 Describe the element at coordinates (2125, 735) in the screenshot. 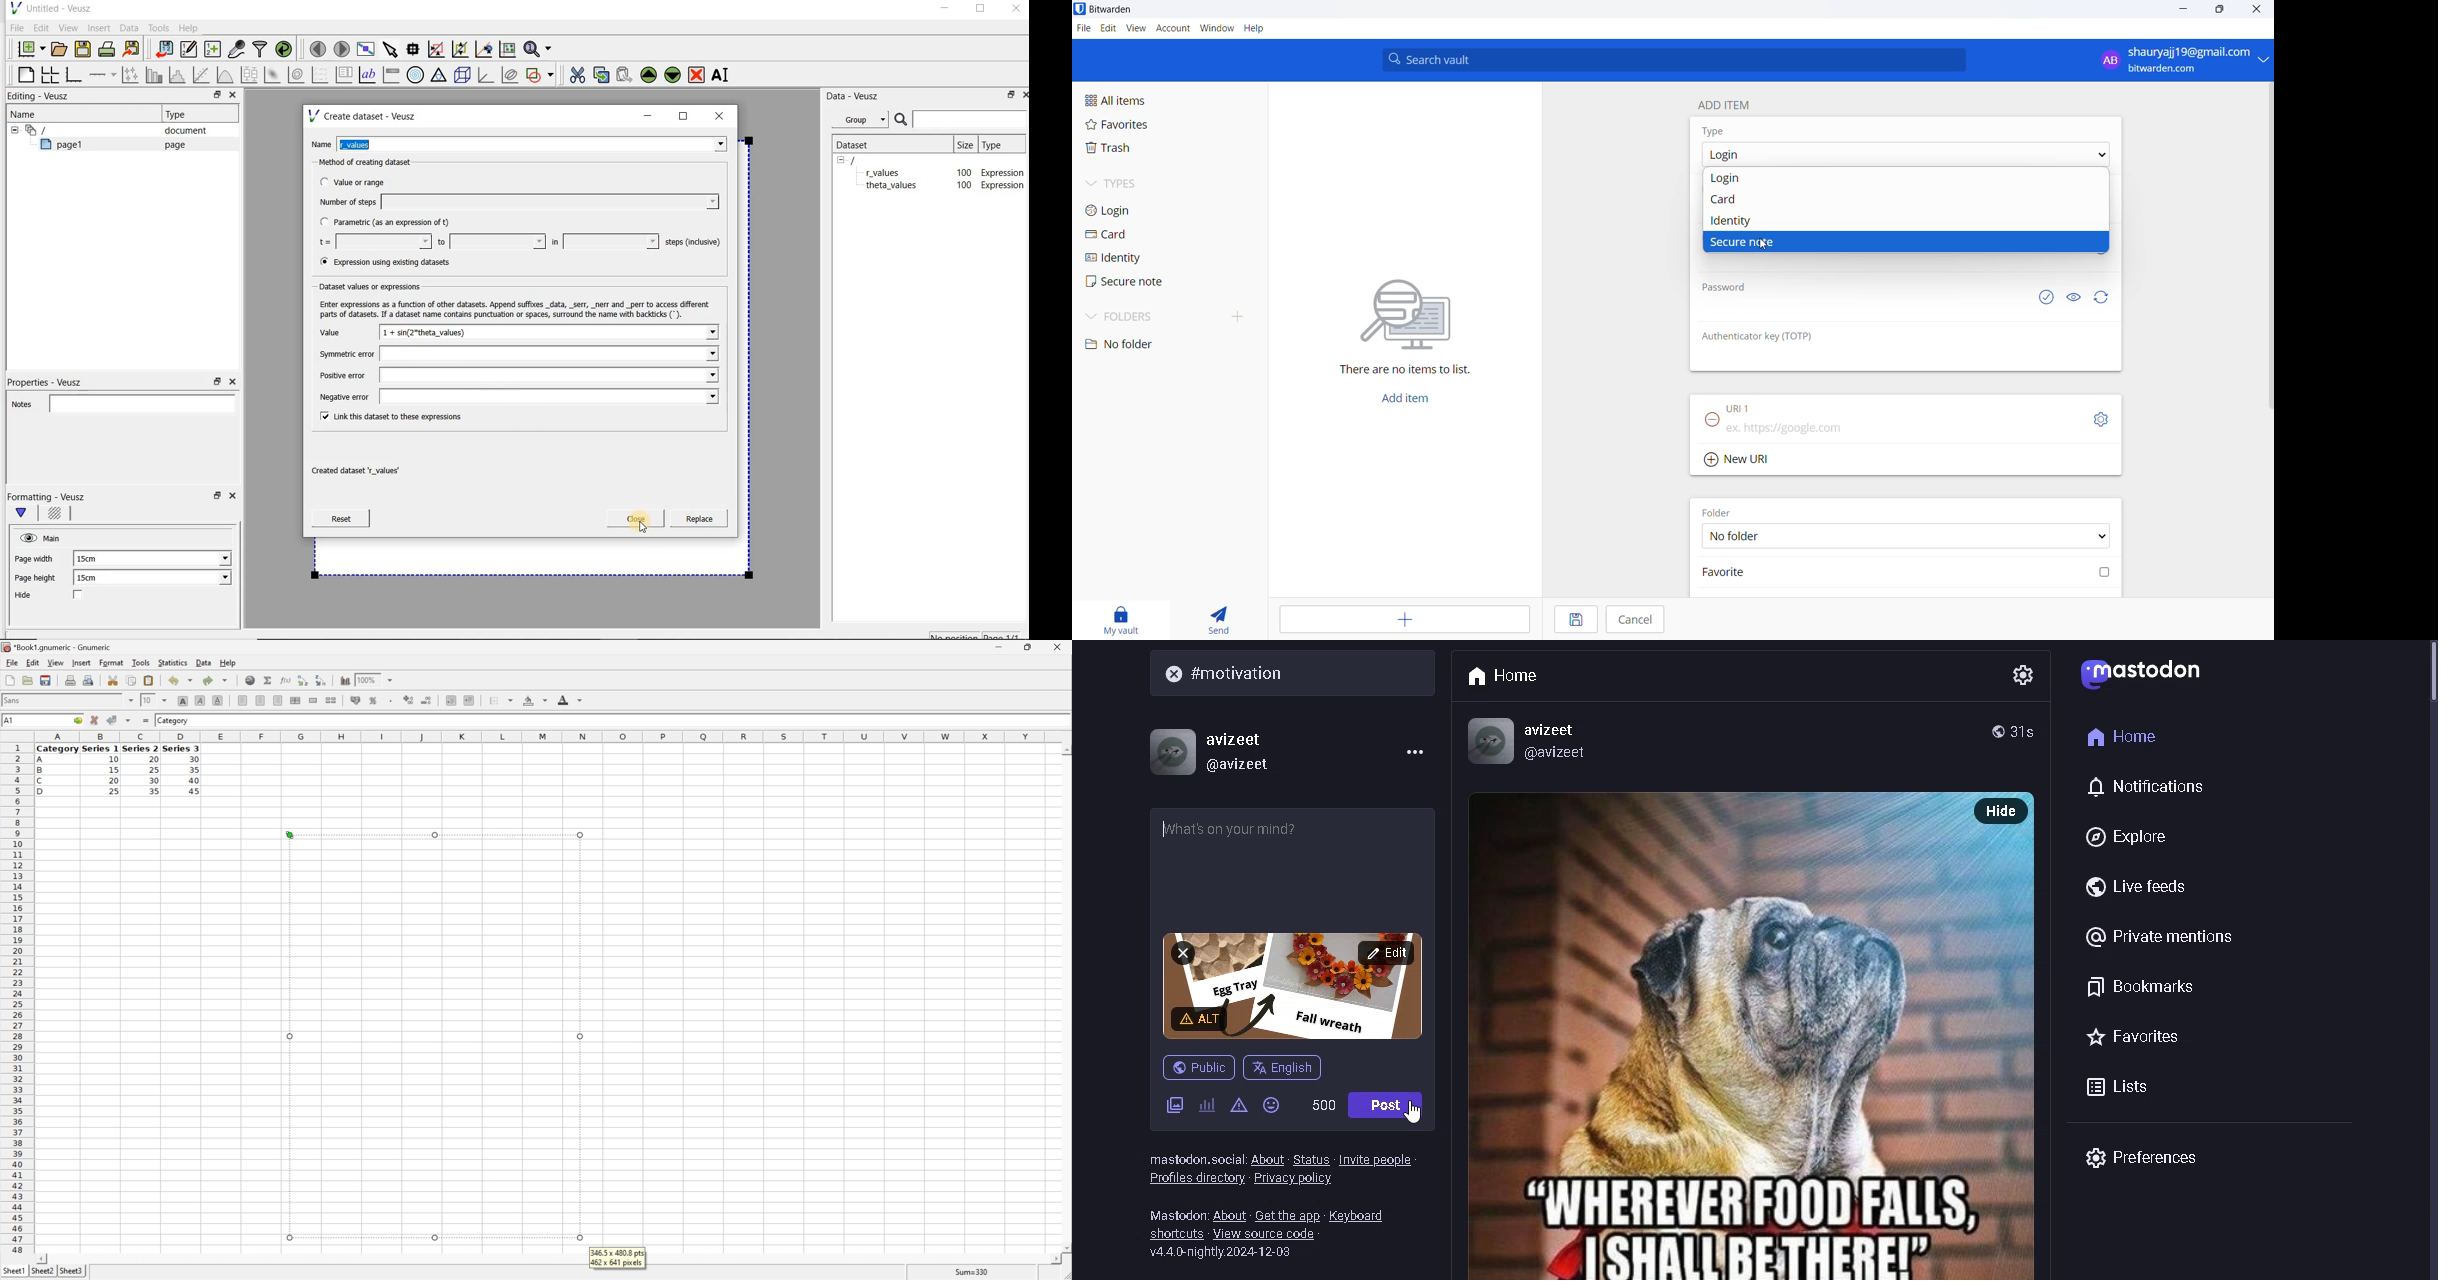

I see `home` at that location.